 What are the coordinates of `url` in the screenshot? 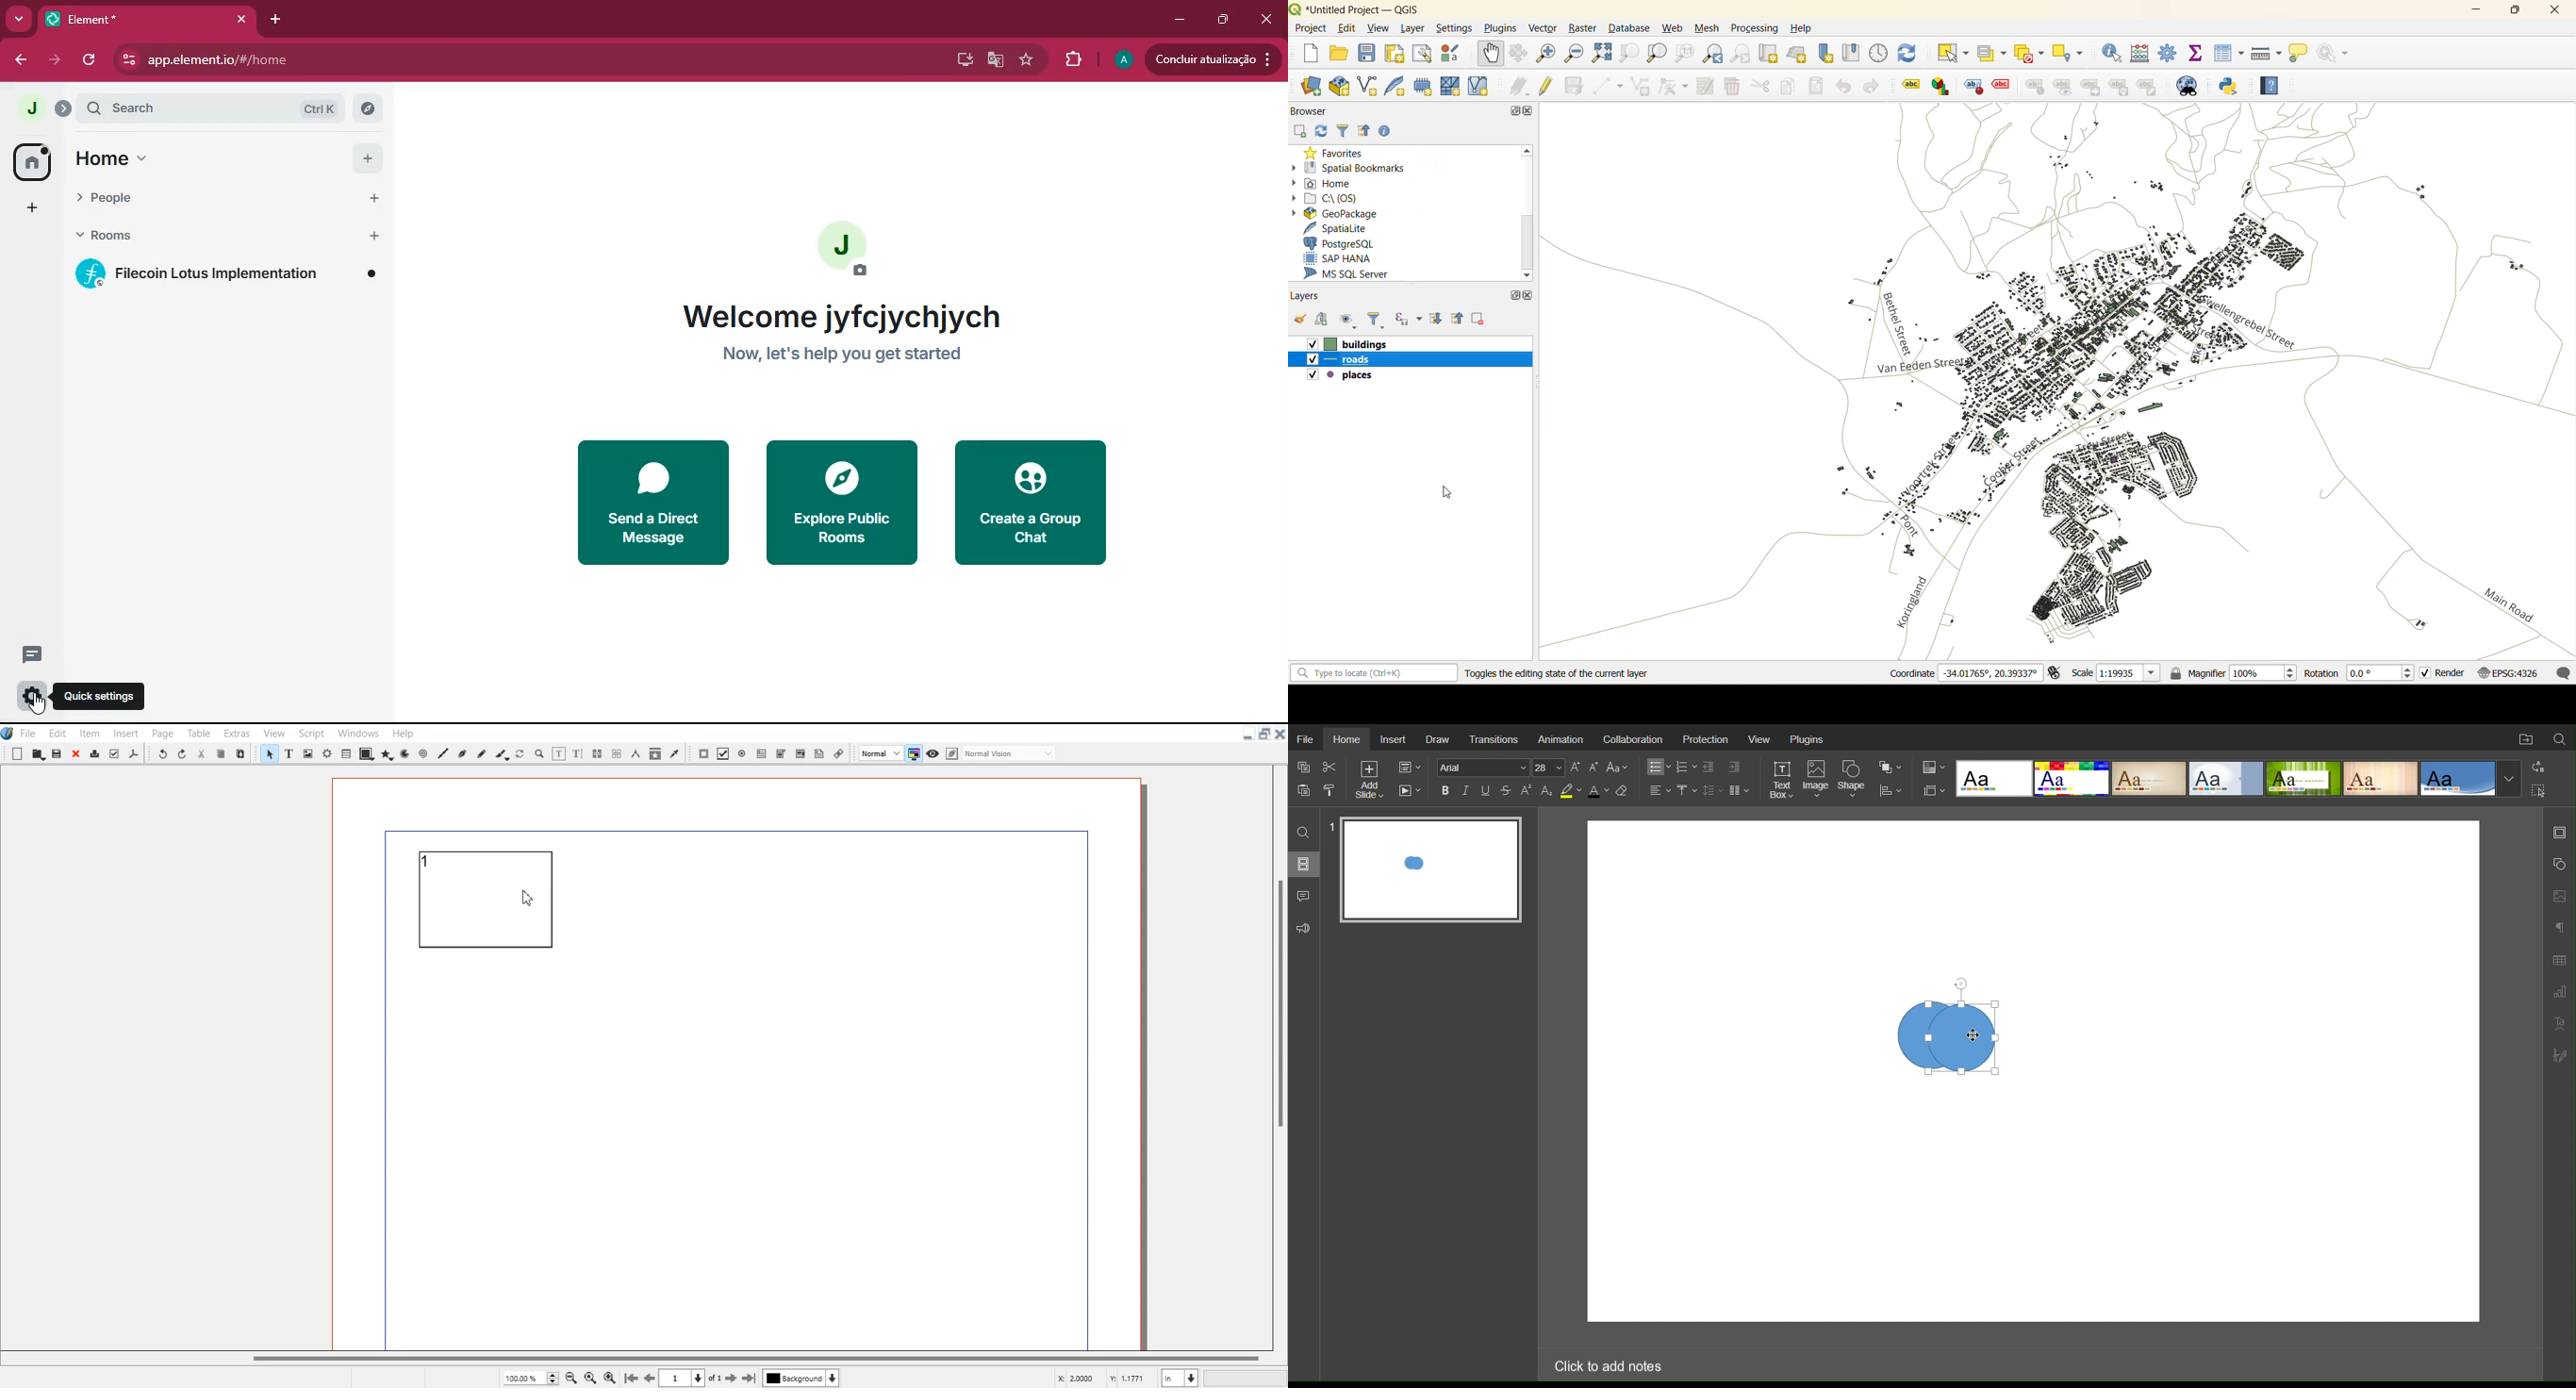 It's located at (333, 60).